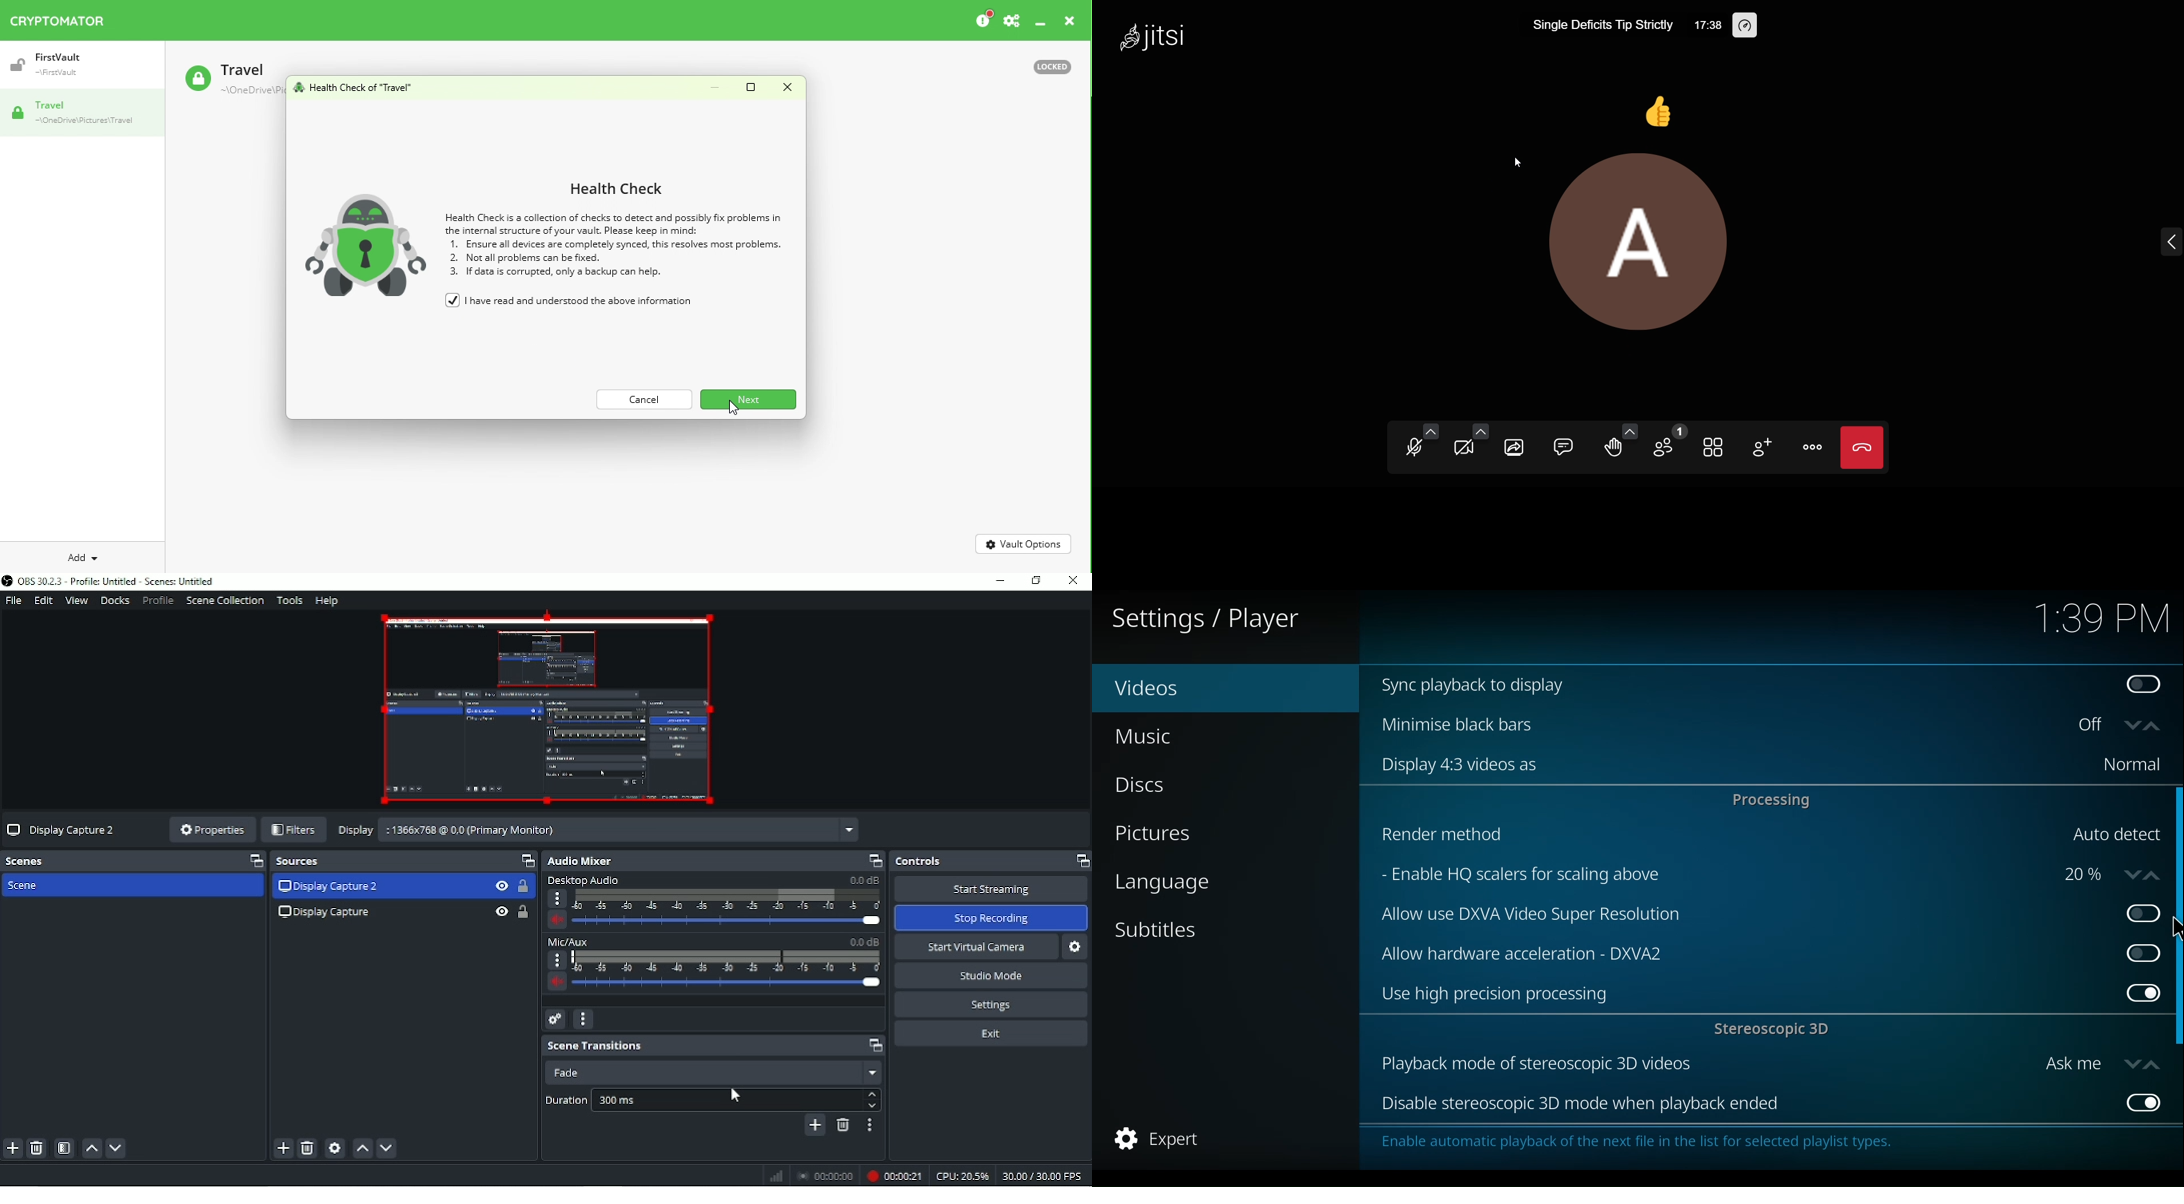  I want to click on up, so click(2156, 726).